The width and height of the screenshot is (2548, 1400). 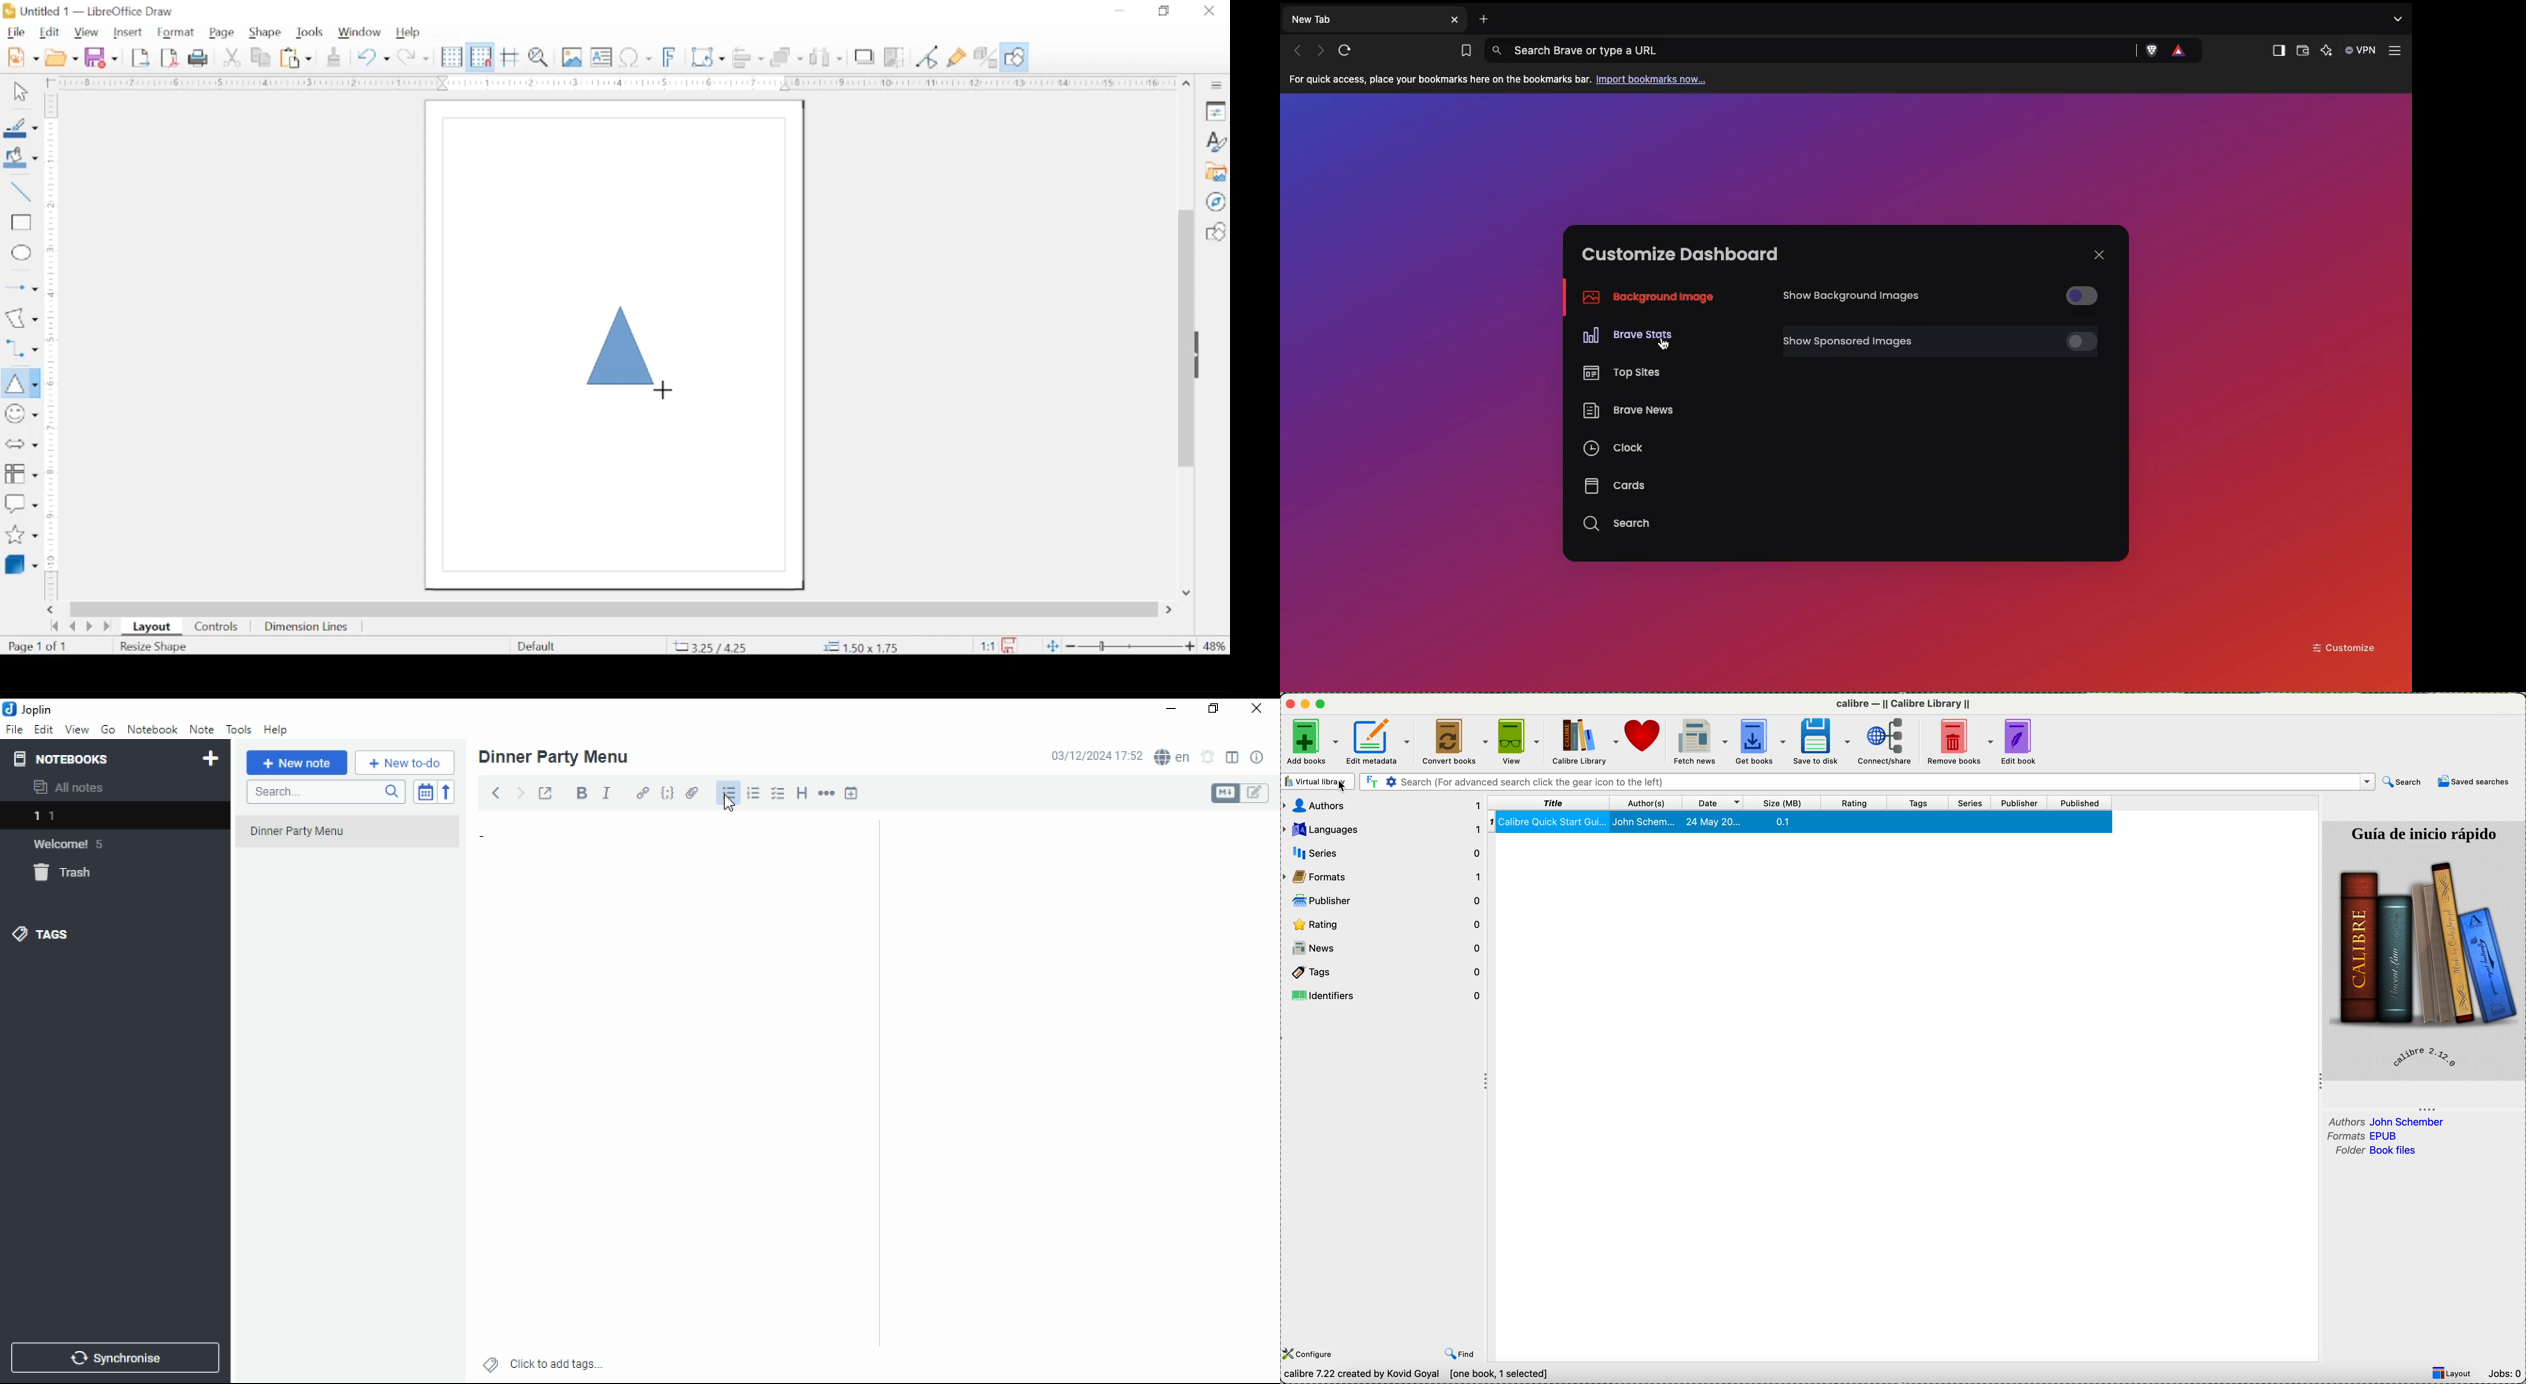 I want to click on add books, so click(x=1310, y=741).